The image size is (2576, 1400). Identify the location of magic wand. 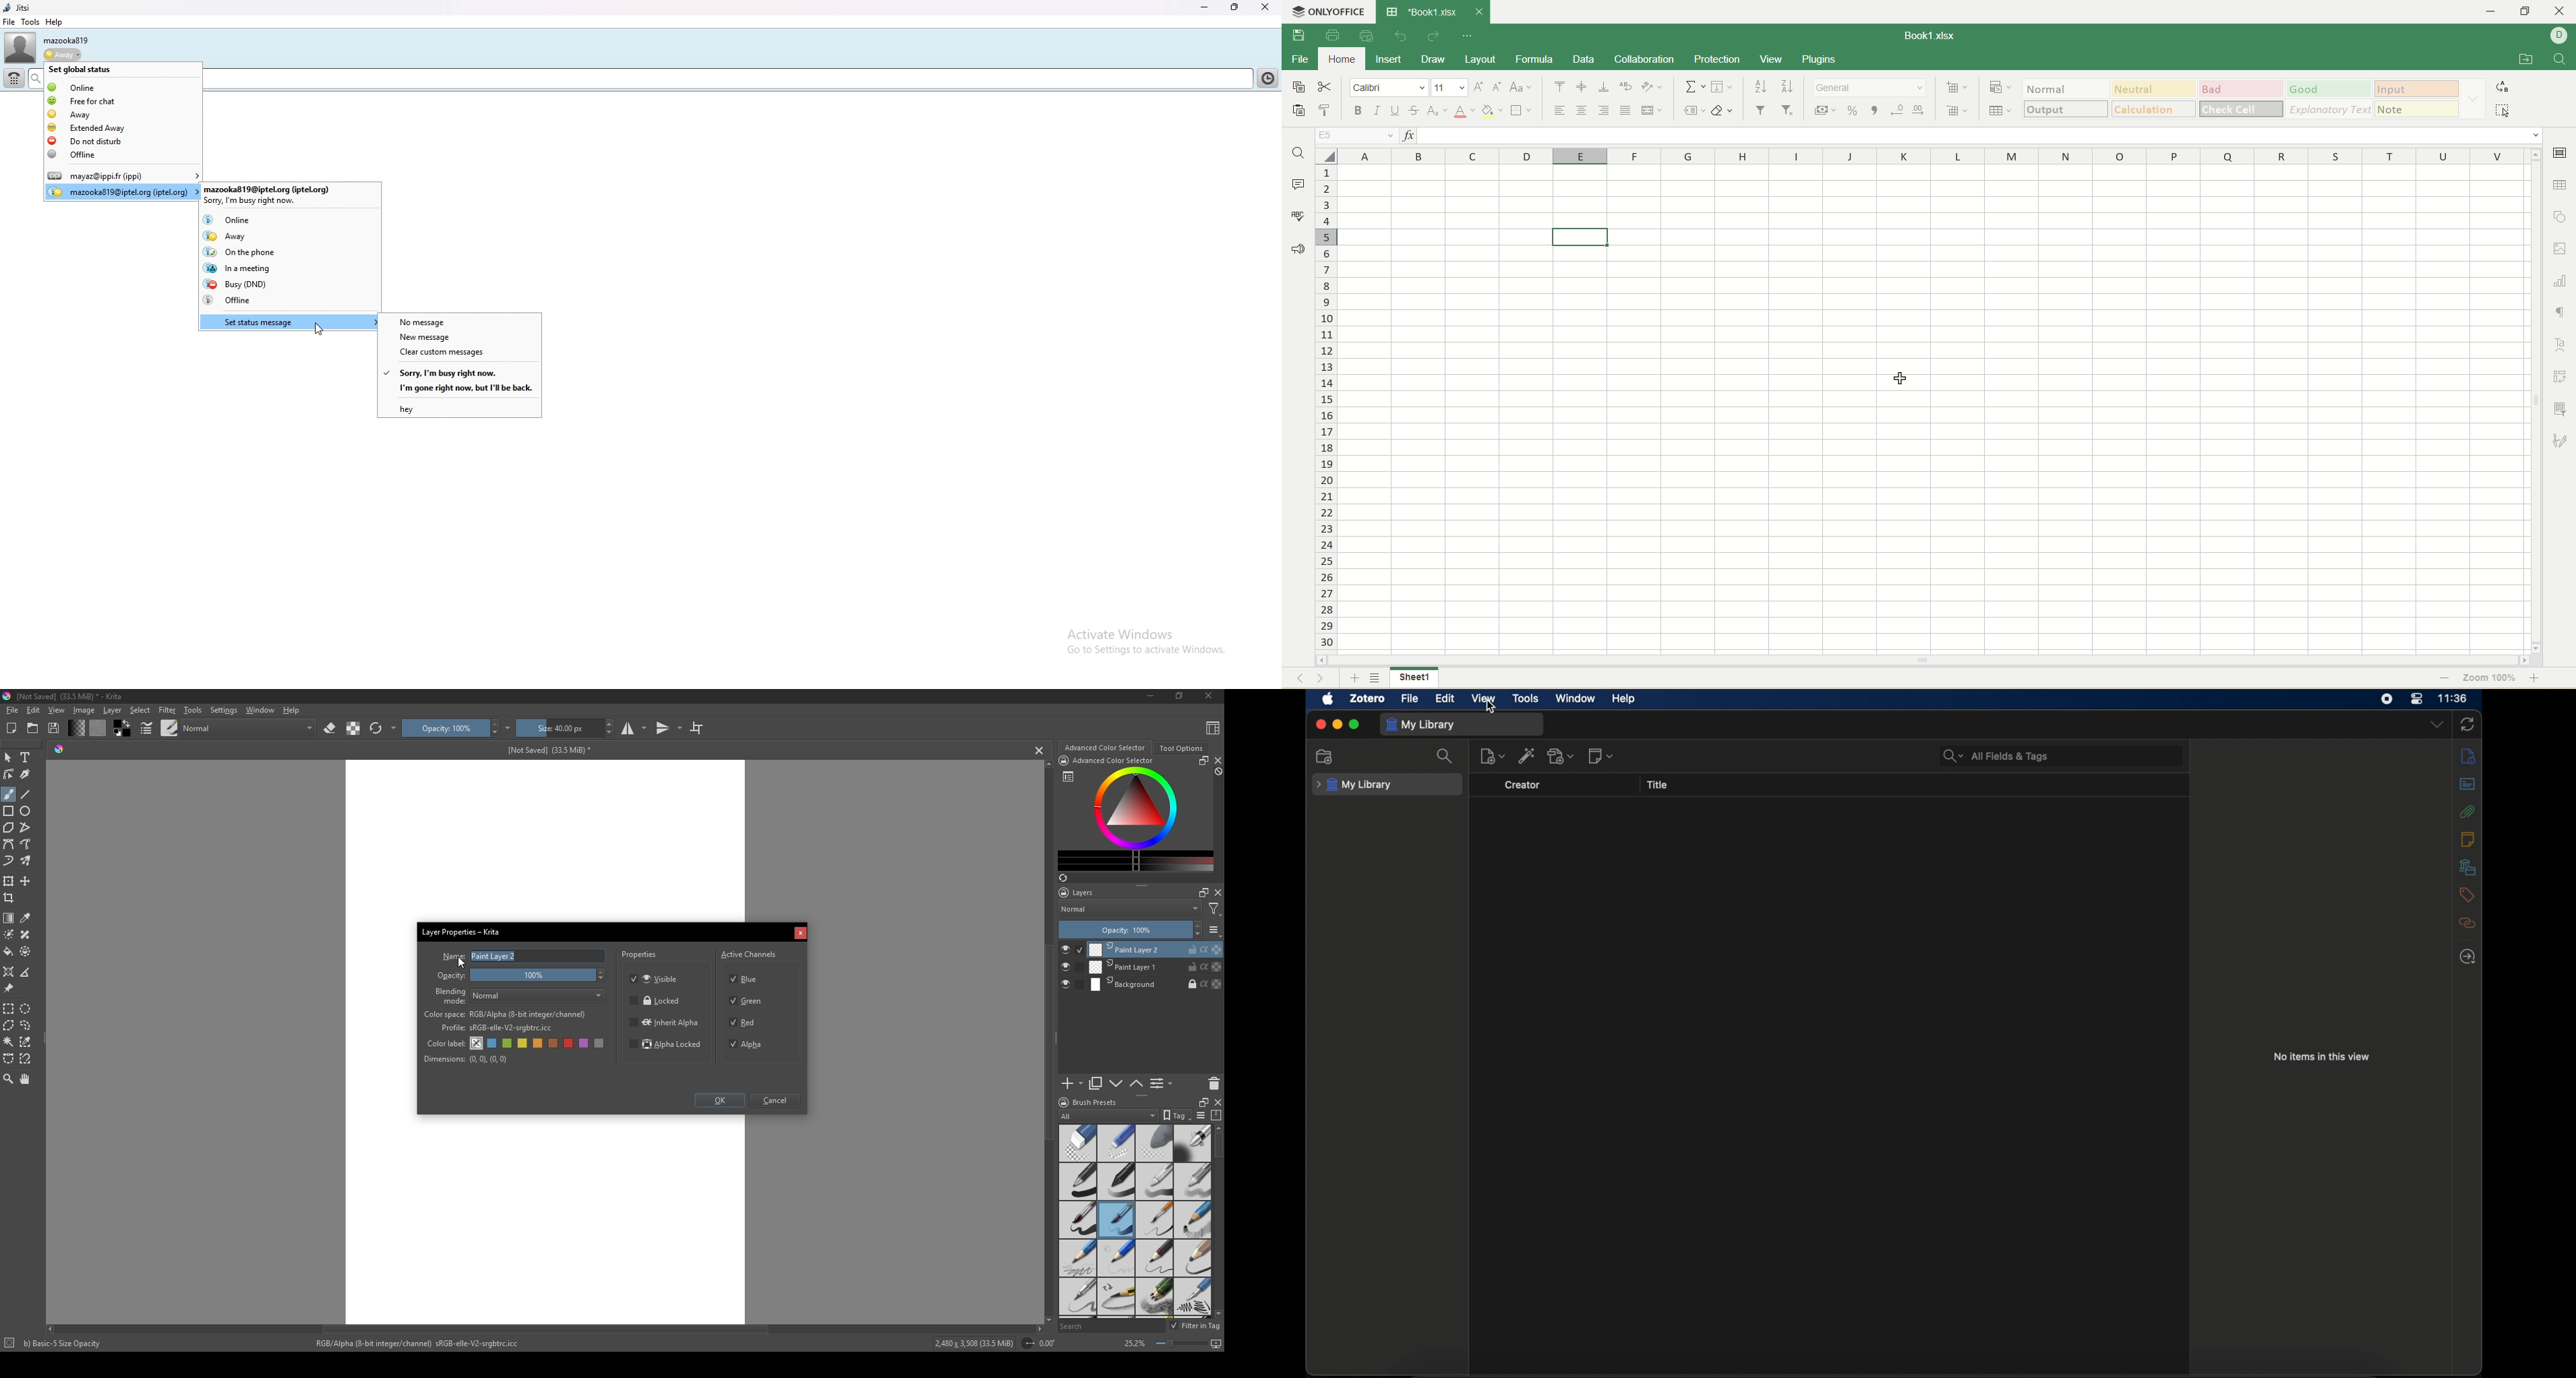
(8, 1041).